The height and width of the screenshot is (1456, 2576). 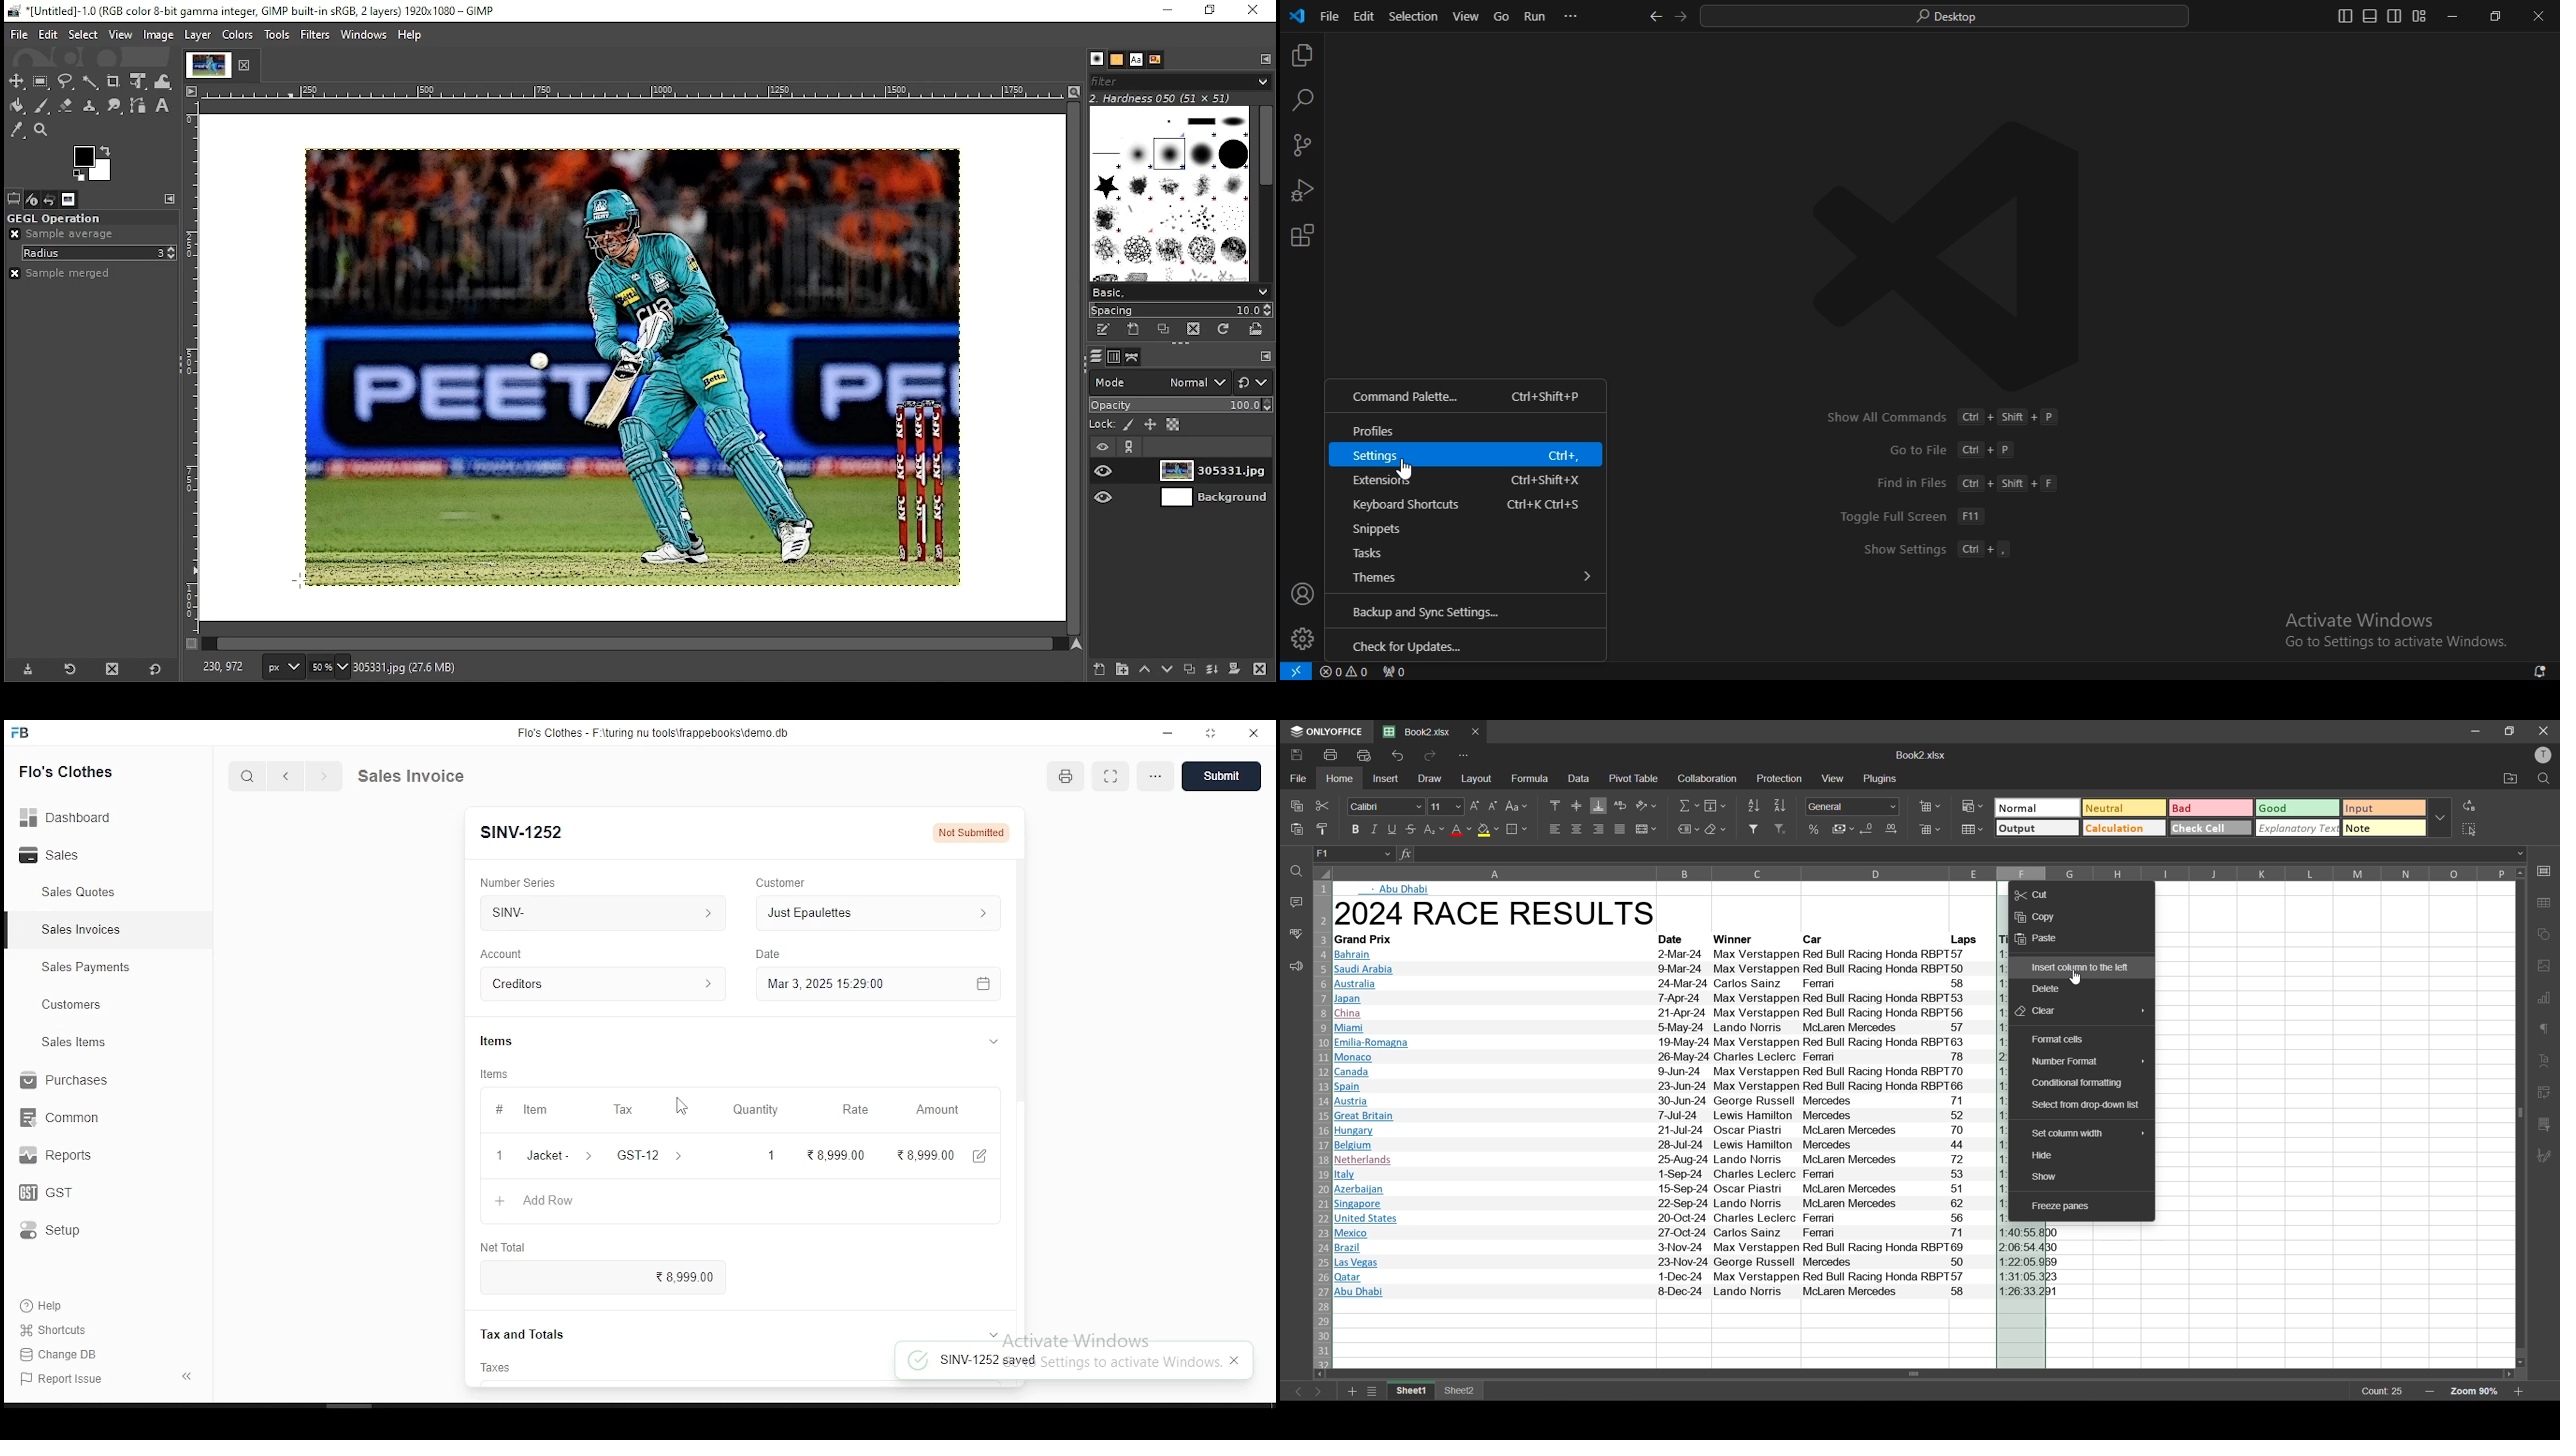 What do you see at coordinates (511, 1036) in the screenshot?
I see `items` at bounding box center [511, 1036].